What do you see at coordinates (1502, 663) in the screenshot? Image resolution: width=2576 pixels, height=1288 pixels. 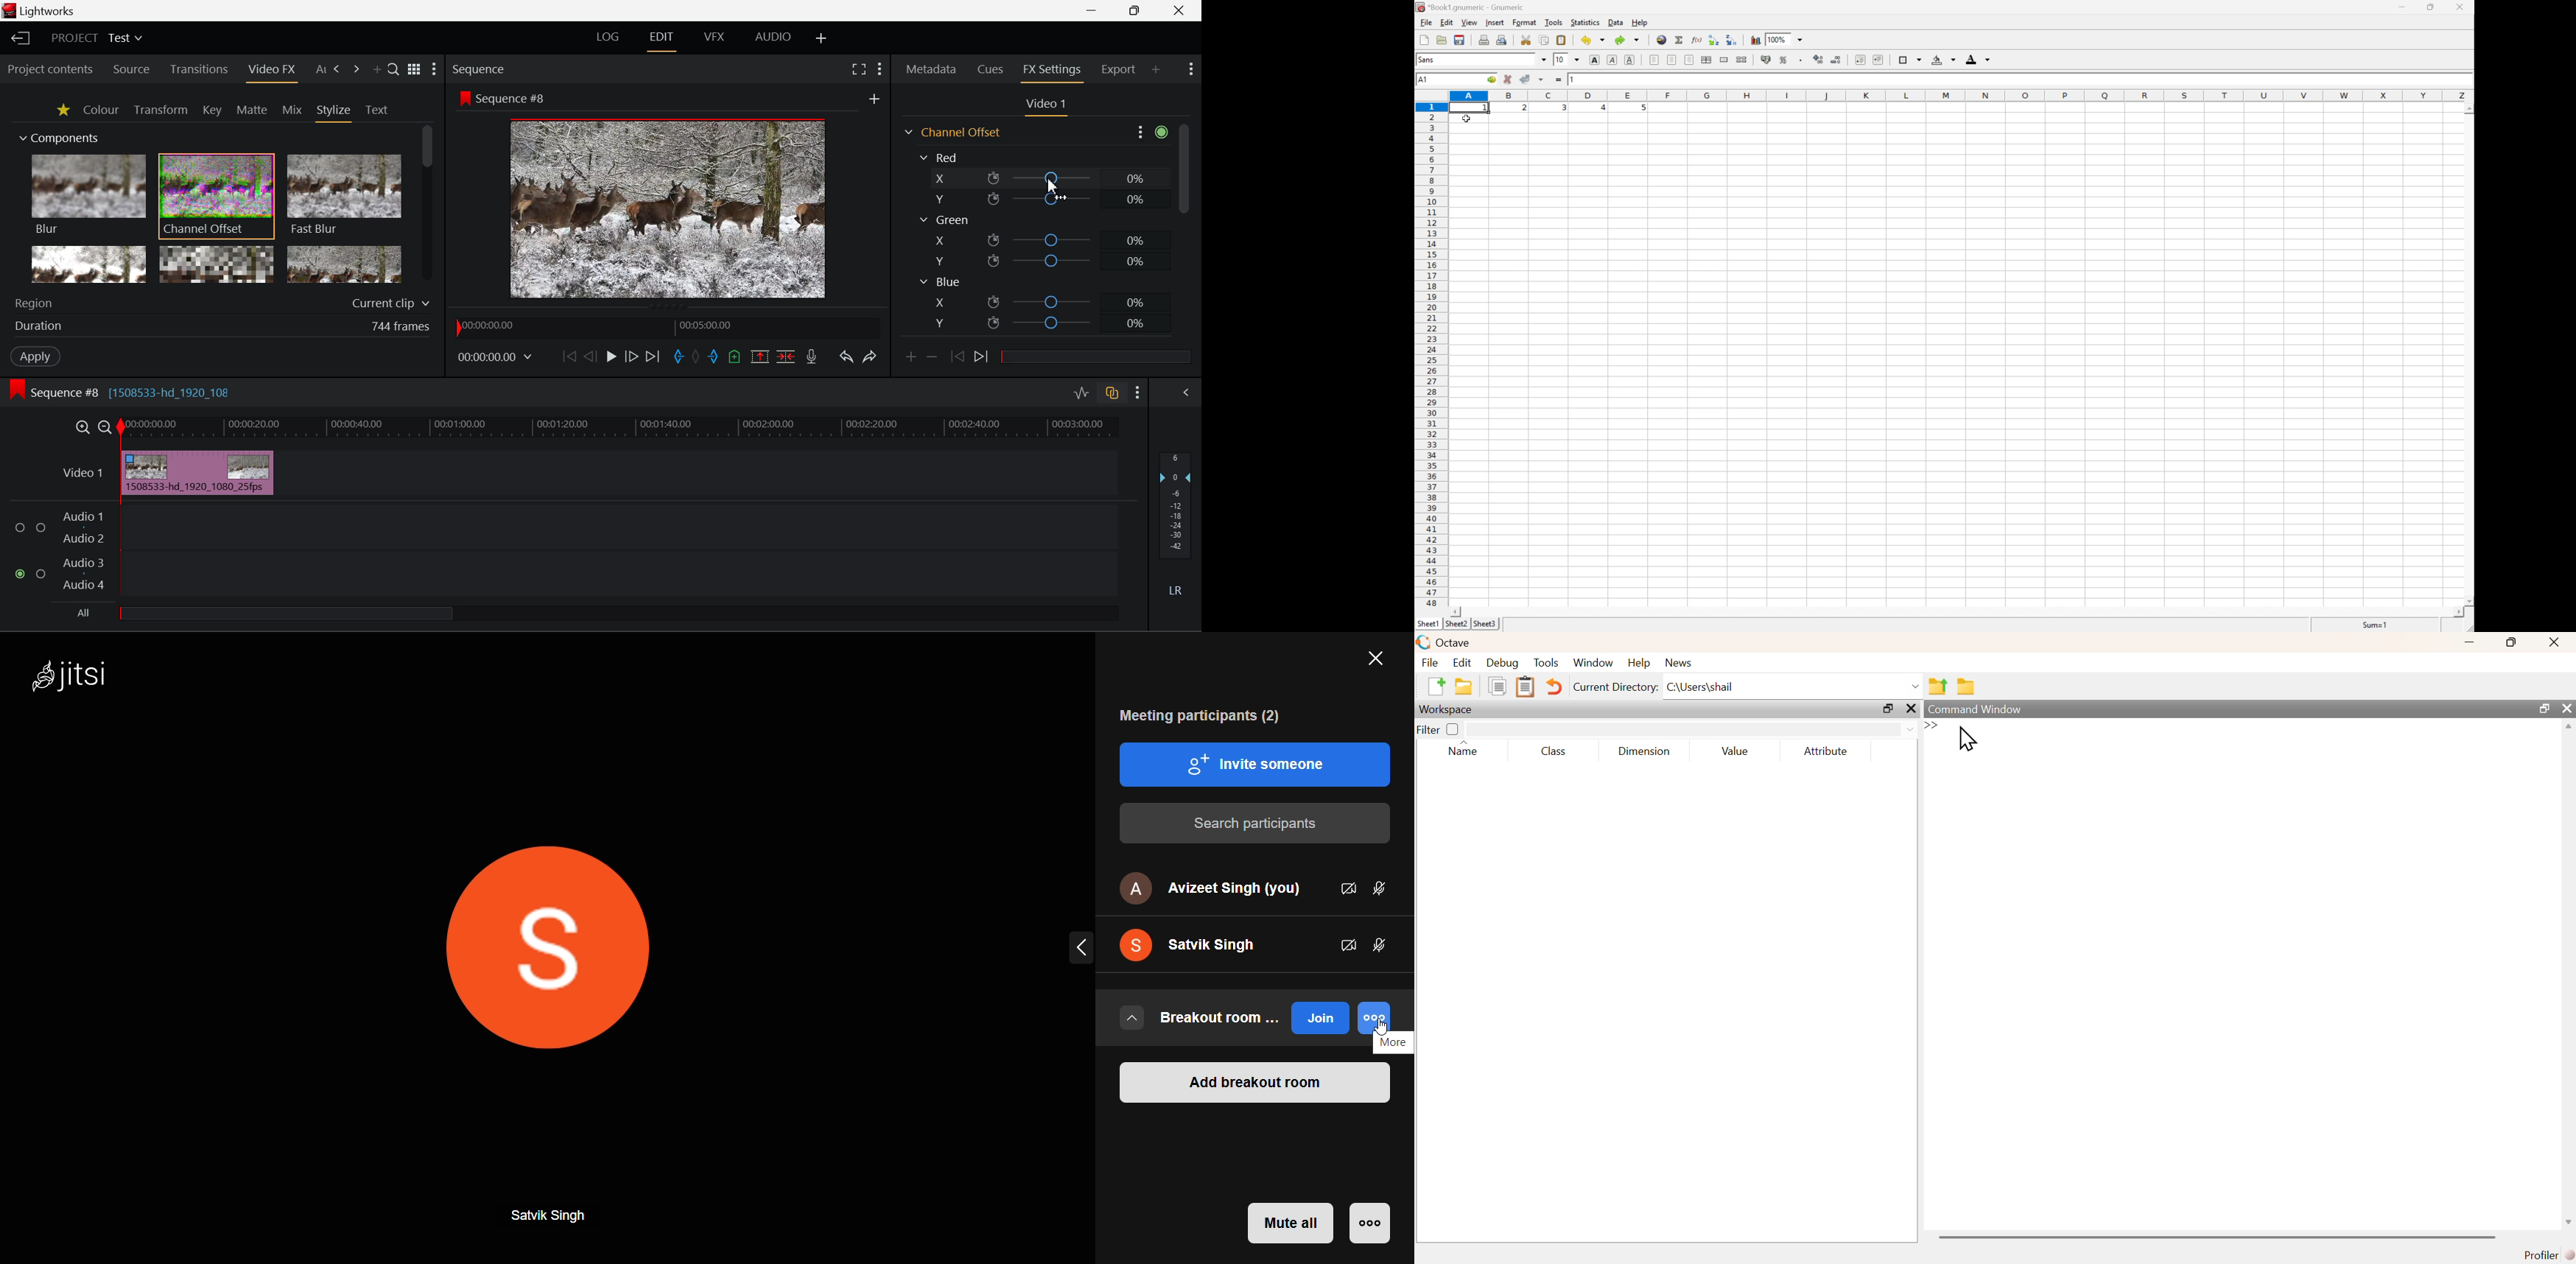 I see `Debug` at bounding box center [1502, 663].